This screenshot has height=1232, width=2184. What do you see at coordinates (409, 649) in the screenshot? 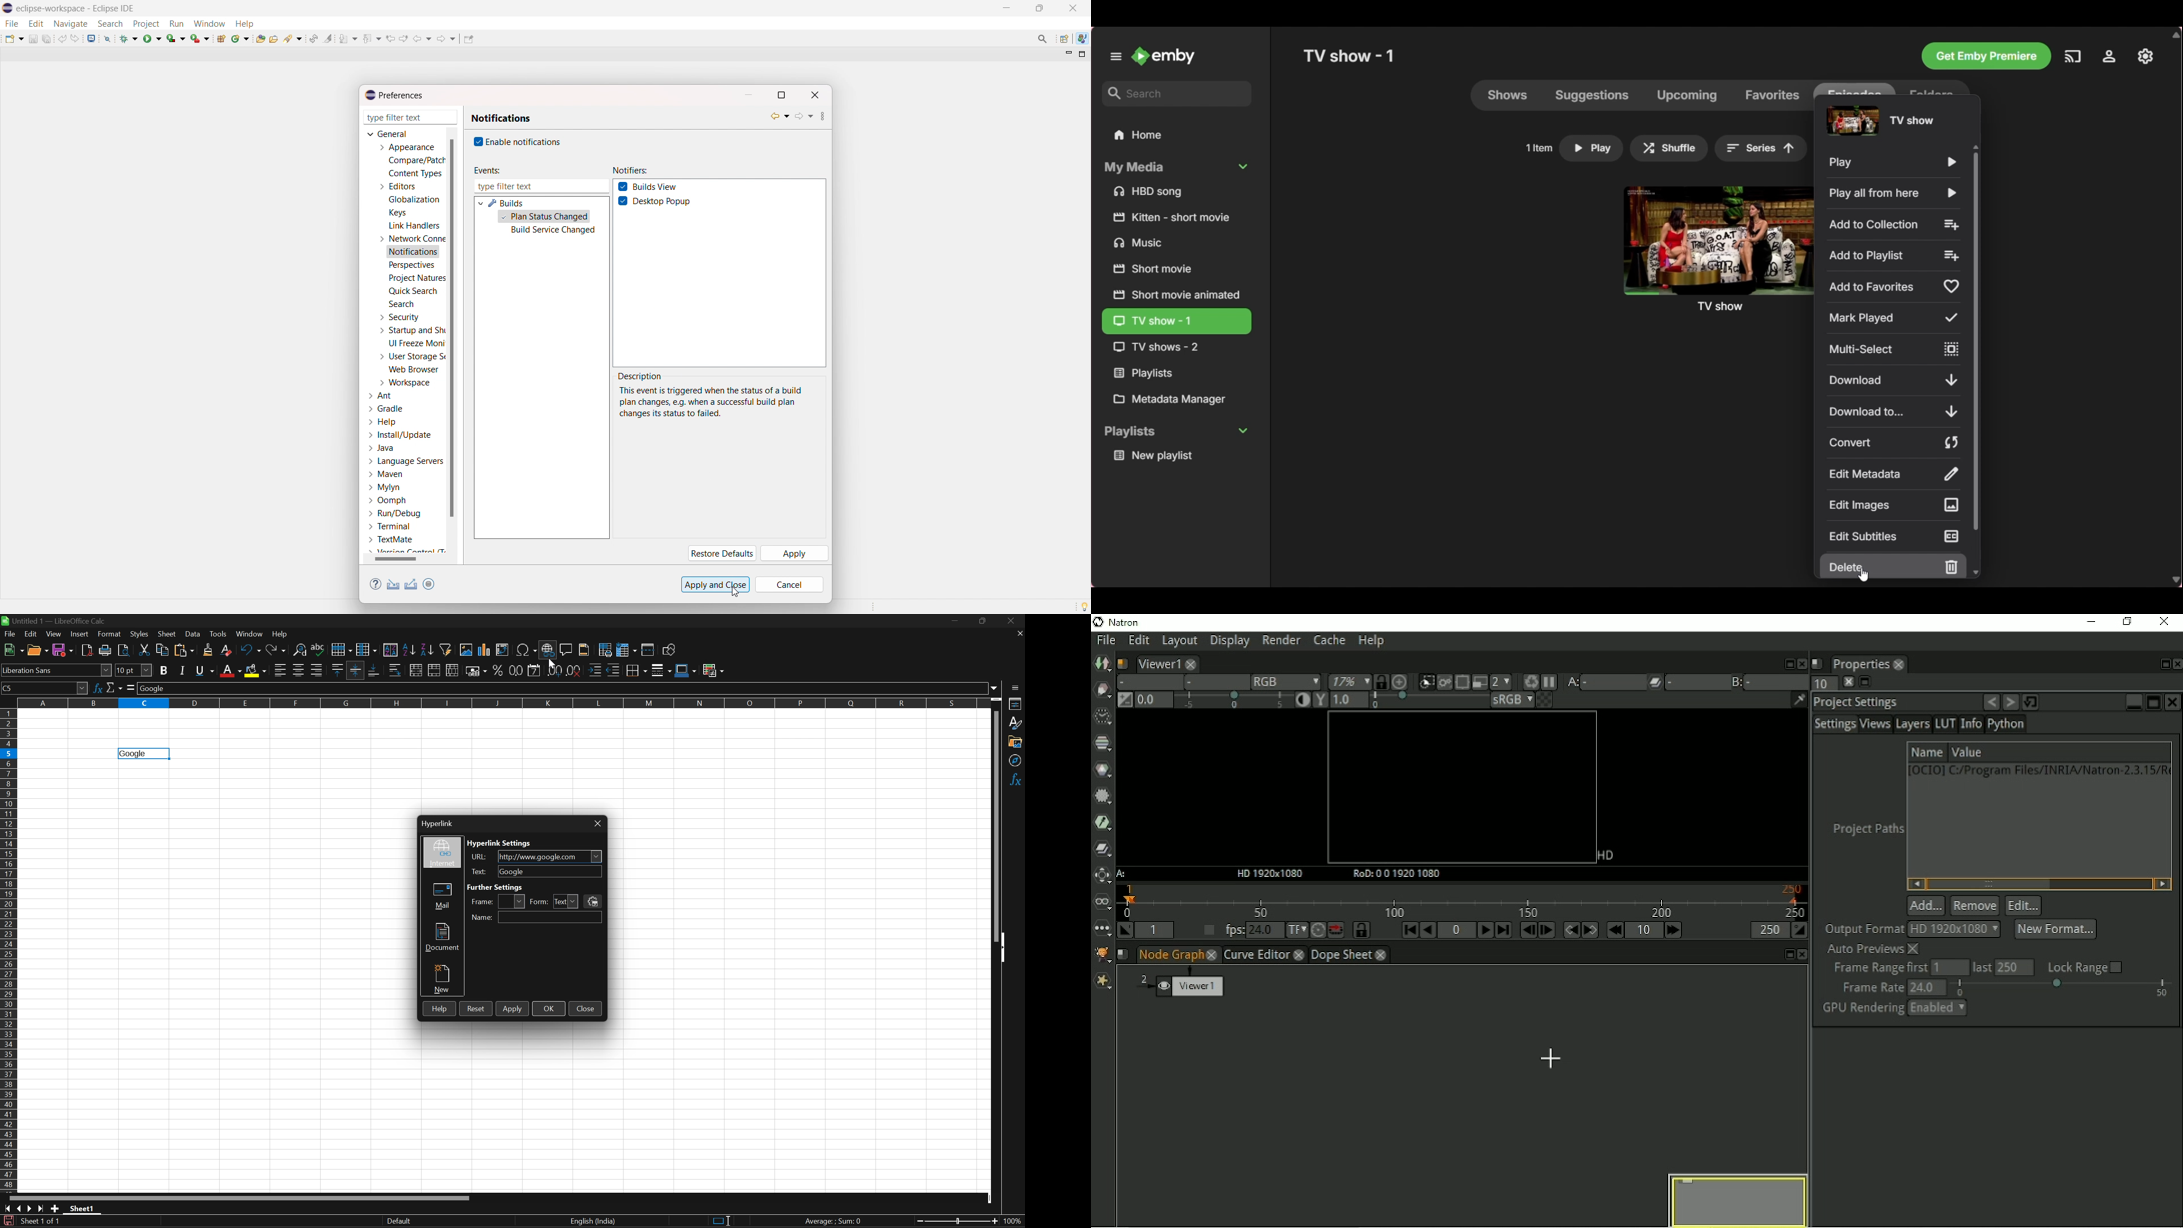
I see `Sort ascending` at bounding box center [409, 649].